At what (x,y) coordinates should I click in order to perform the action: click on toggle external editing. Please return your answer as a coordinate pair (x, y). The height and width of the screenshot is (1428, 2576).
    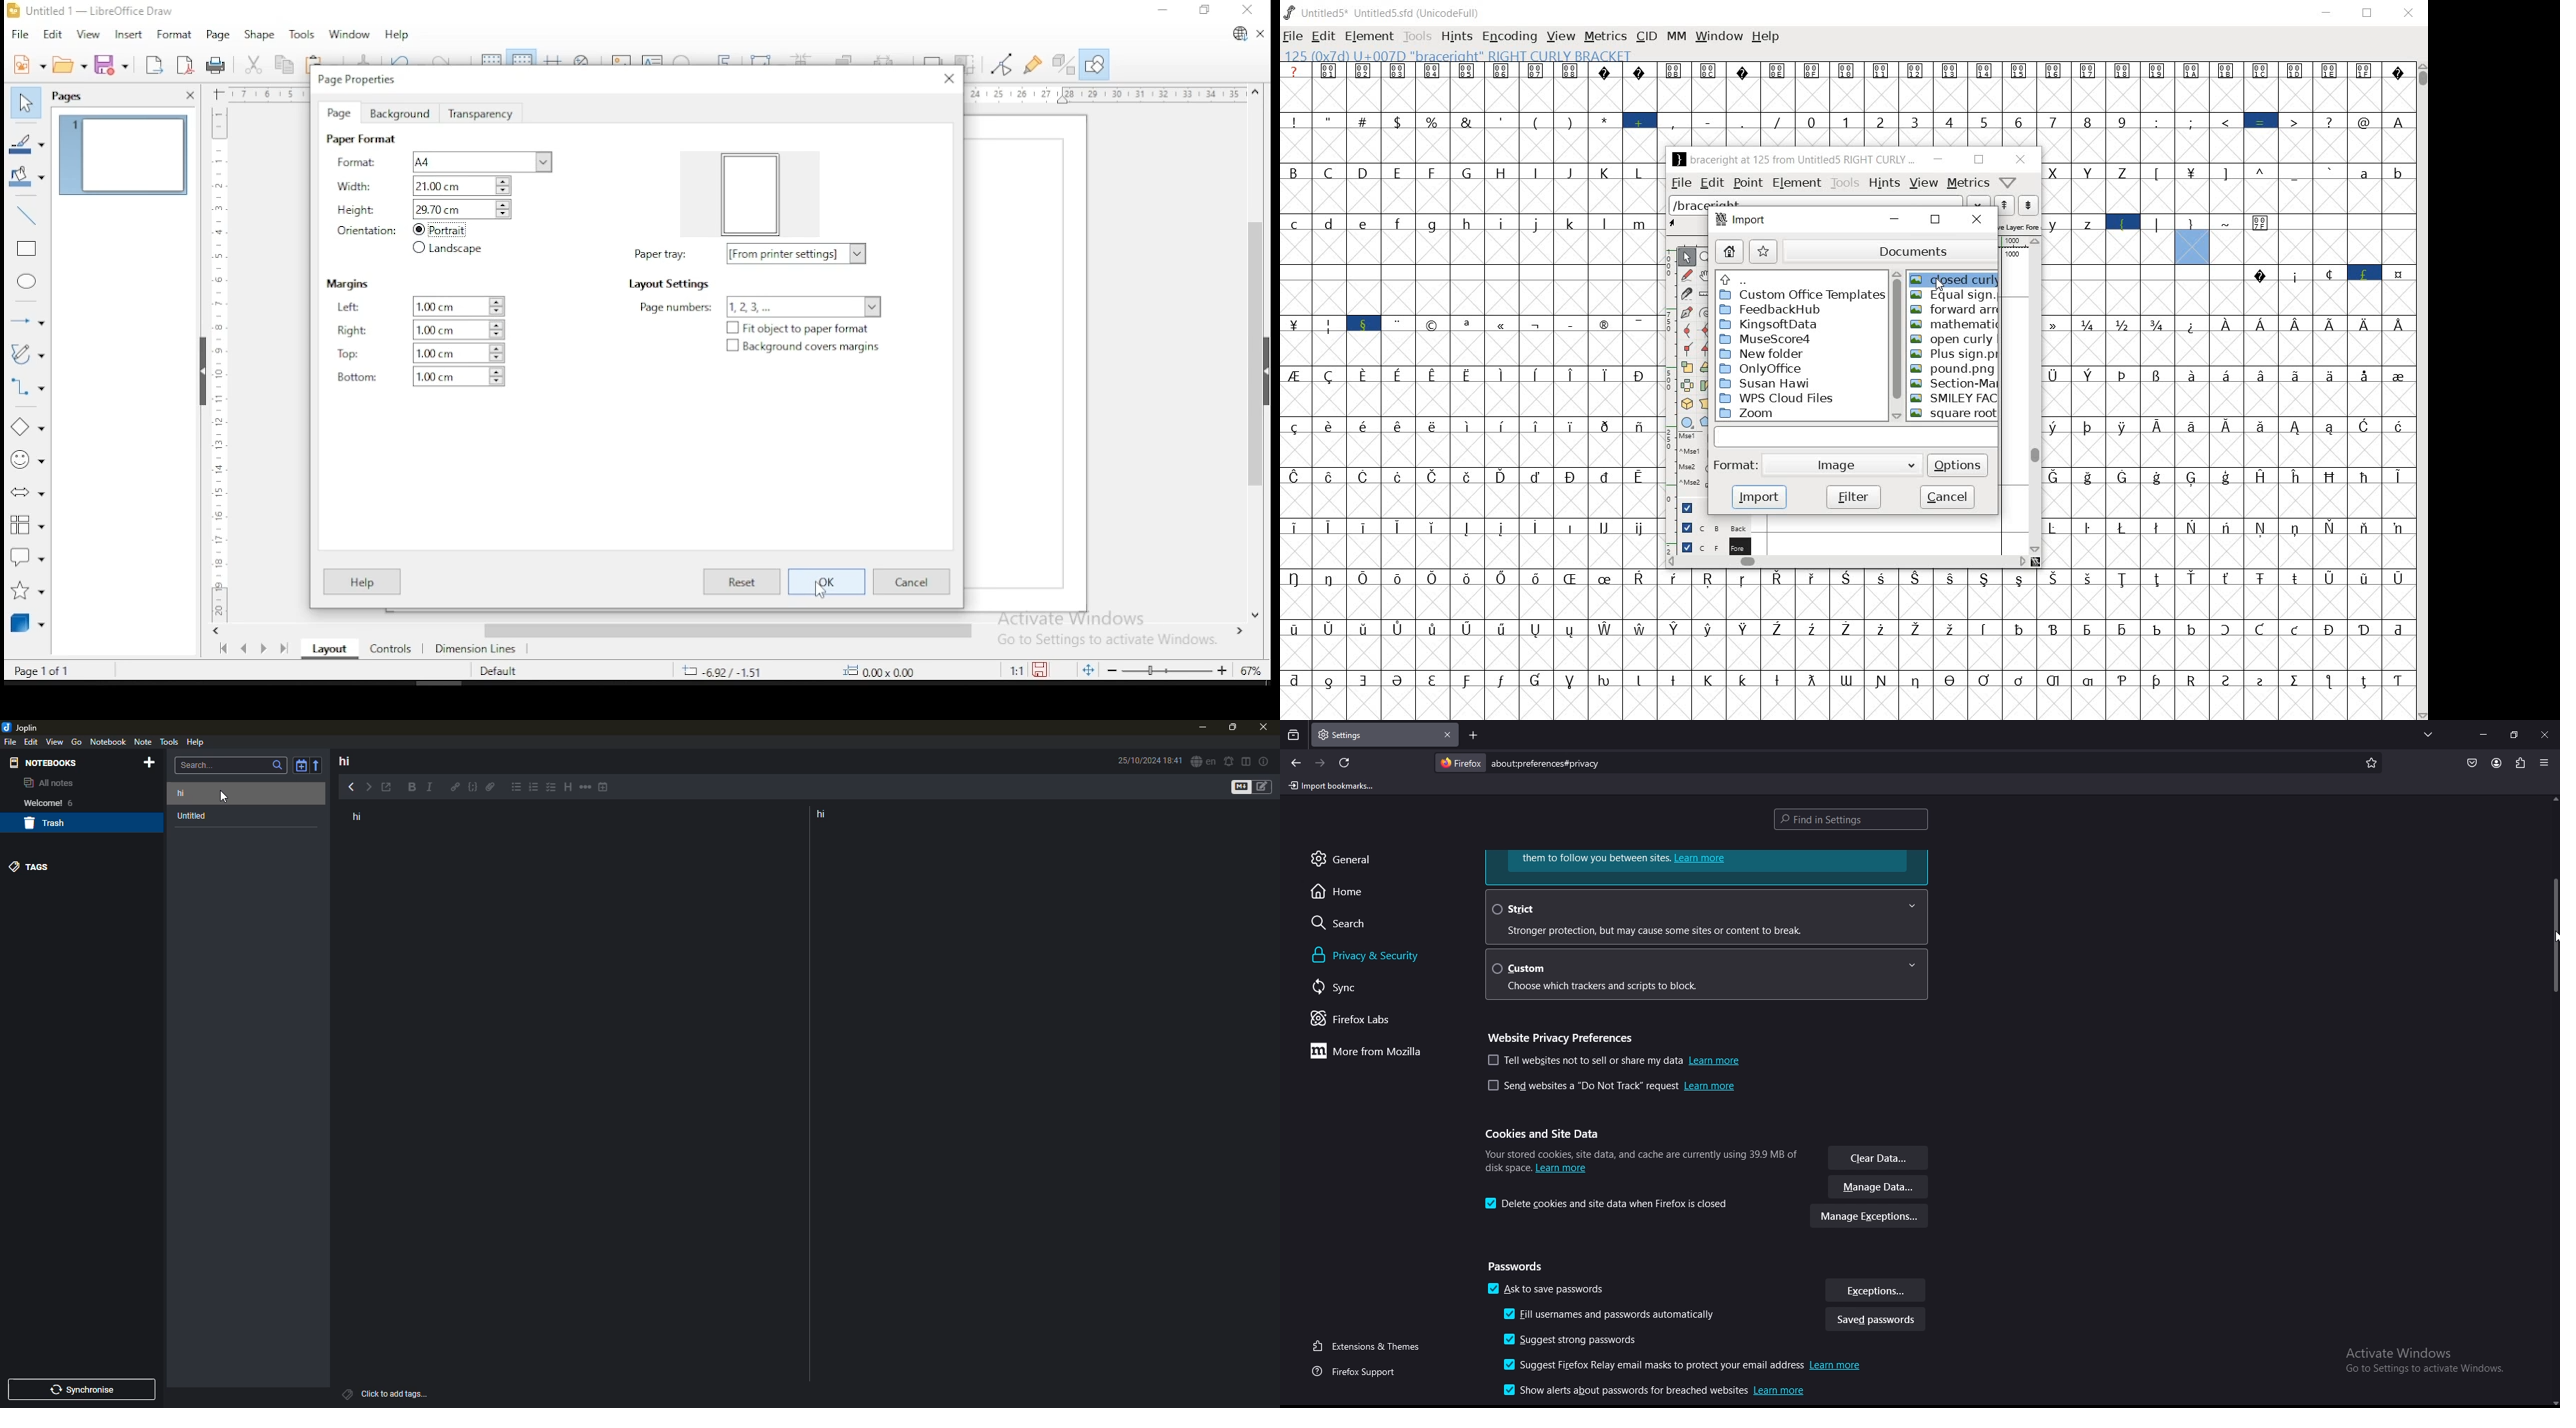
    Looking at the image, I should click on (390, 788).